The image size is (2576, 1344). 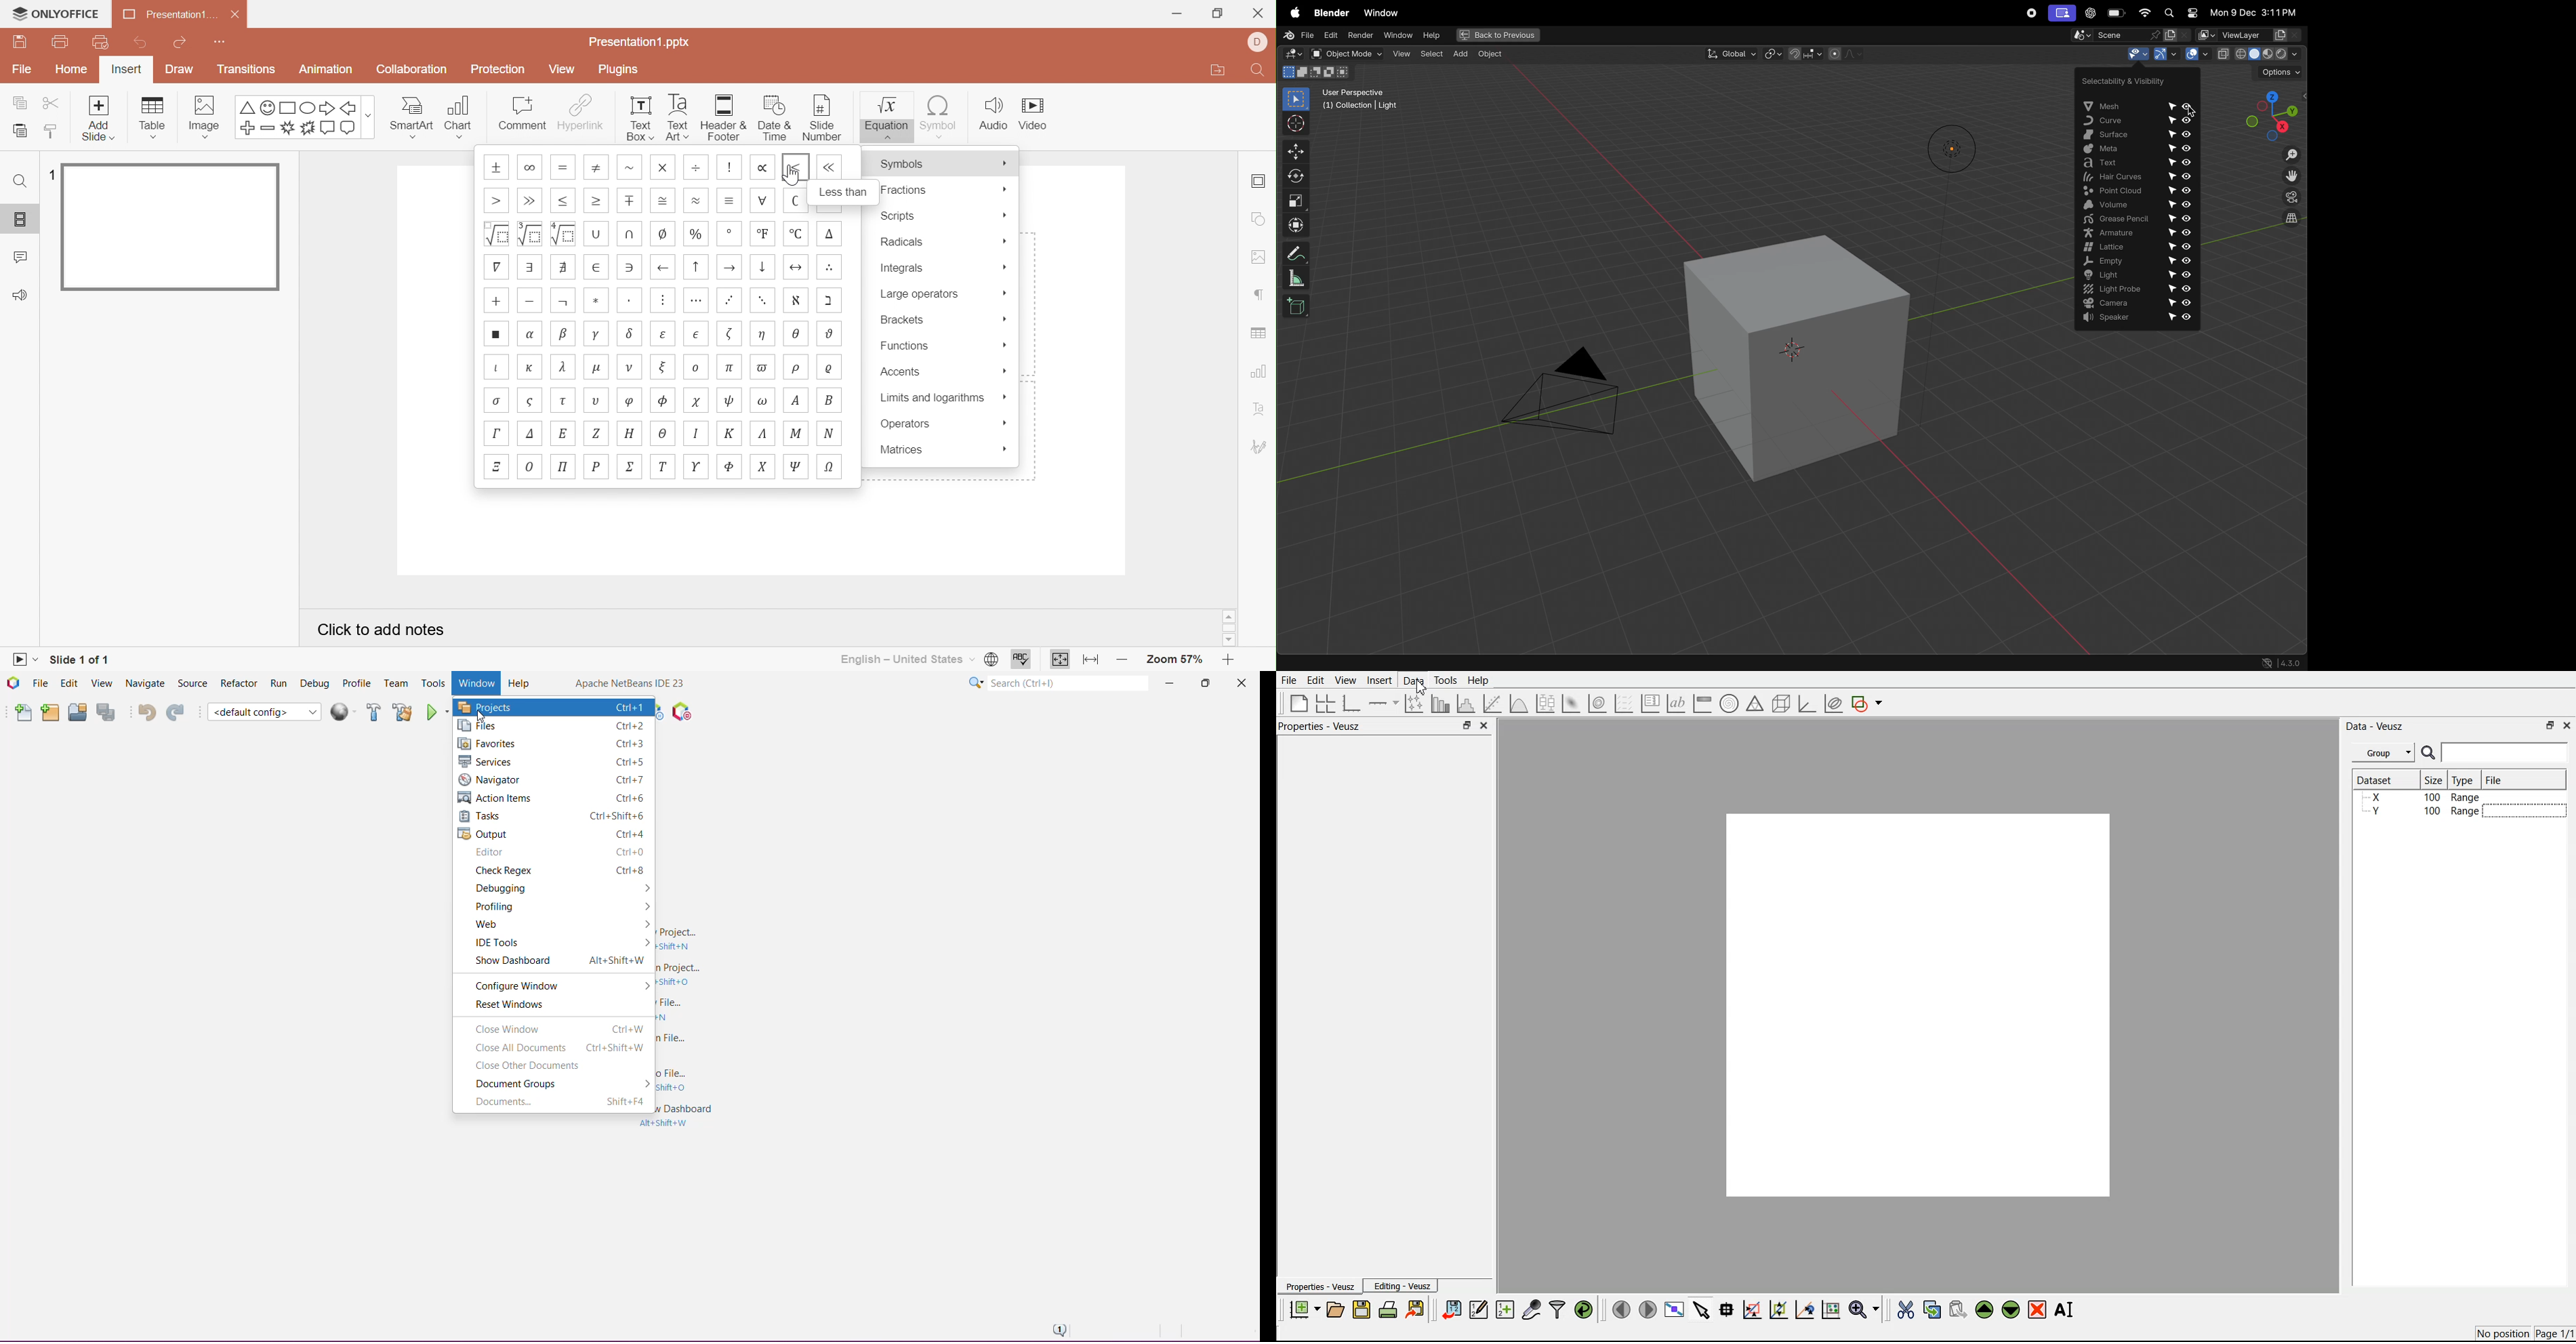 What do you see at coordinates (1229, 661) in the screenshot?
I see `Zoom in` at bounding box center [1229, 661].